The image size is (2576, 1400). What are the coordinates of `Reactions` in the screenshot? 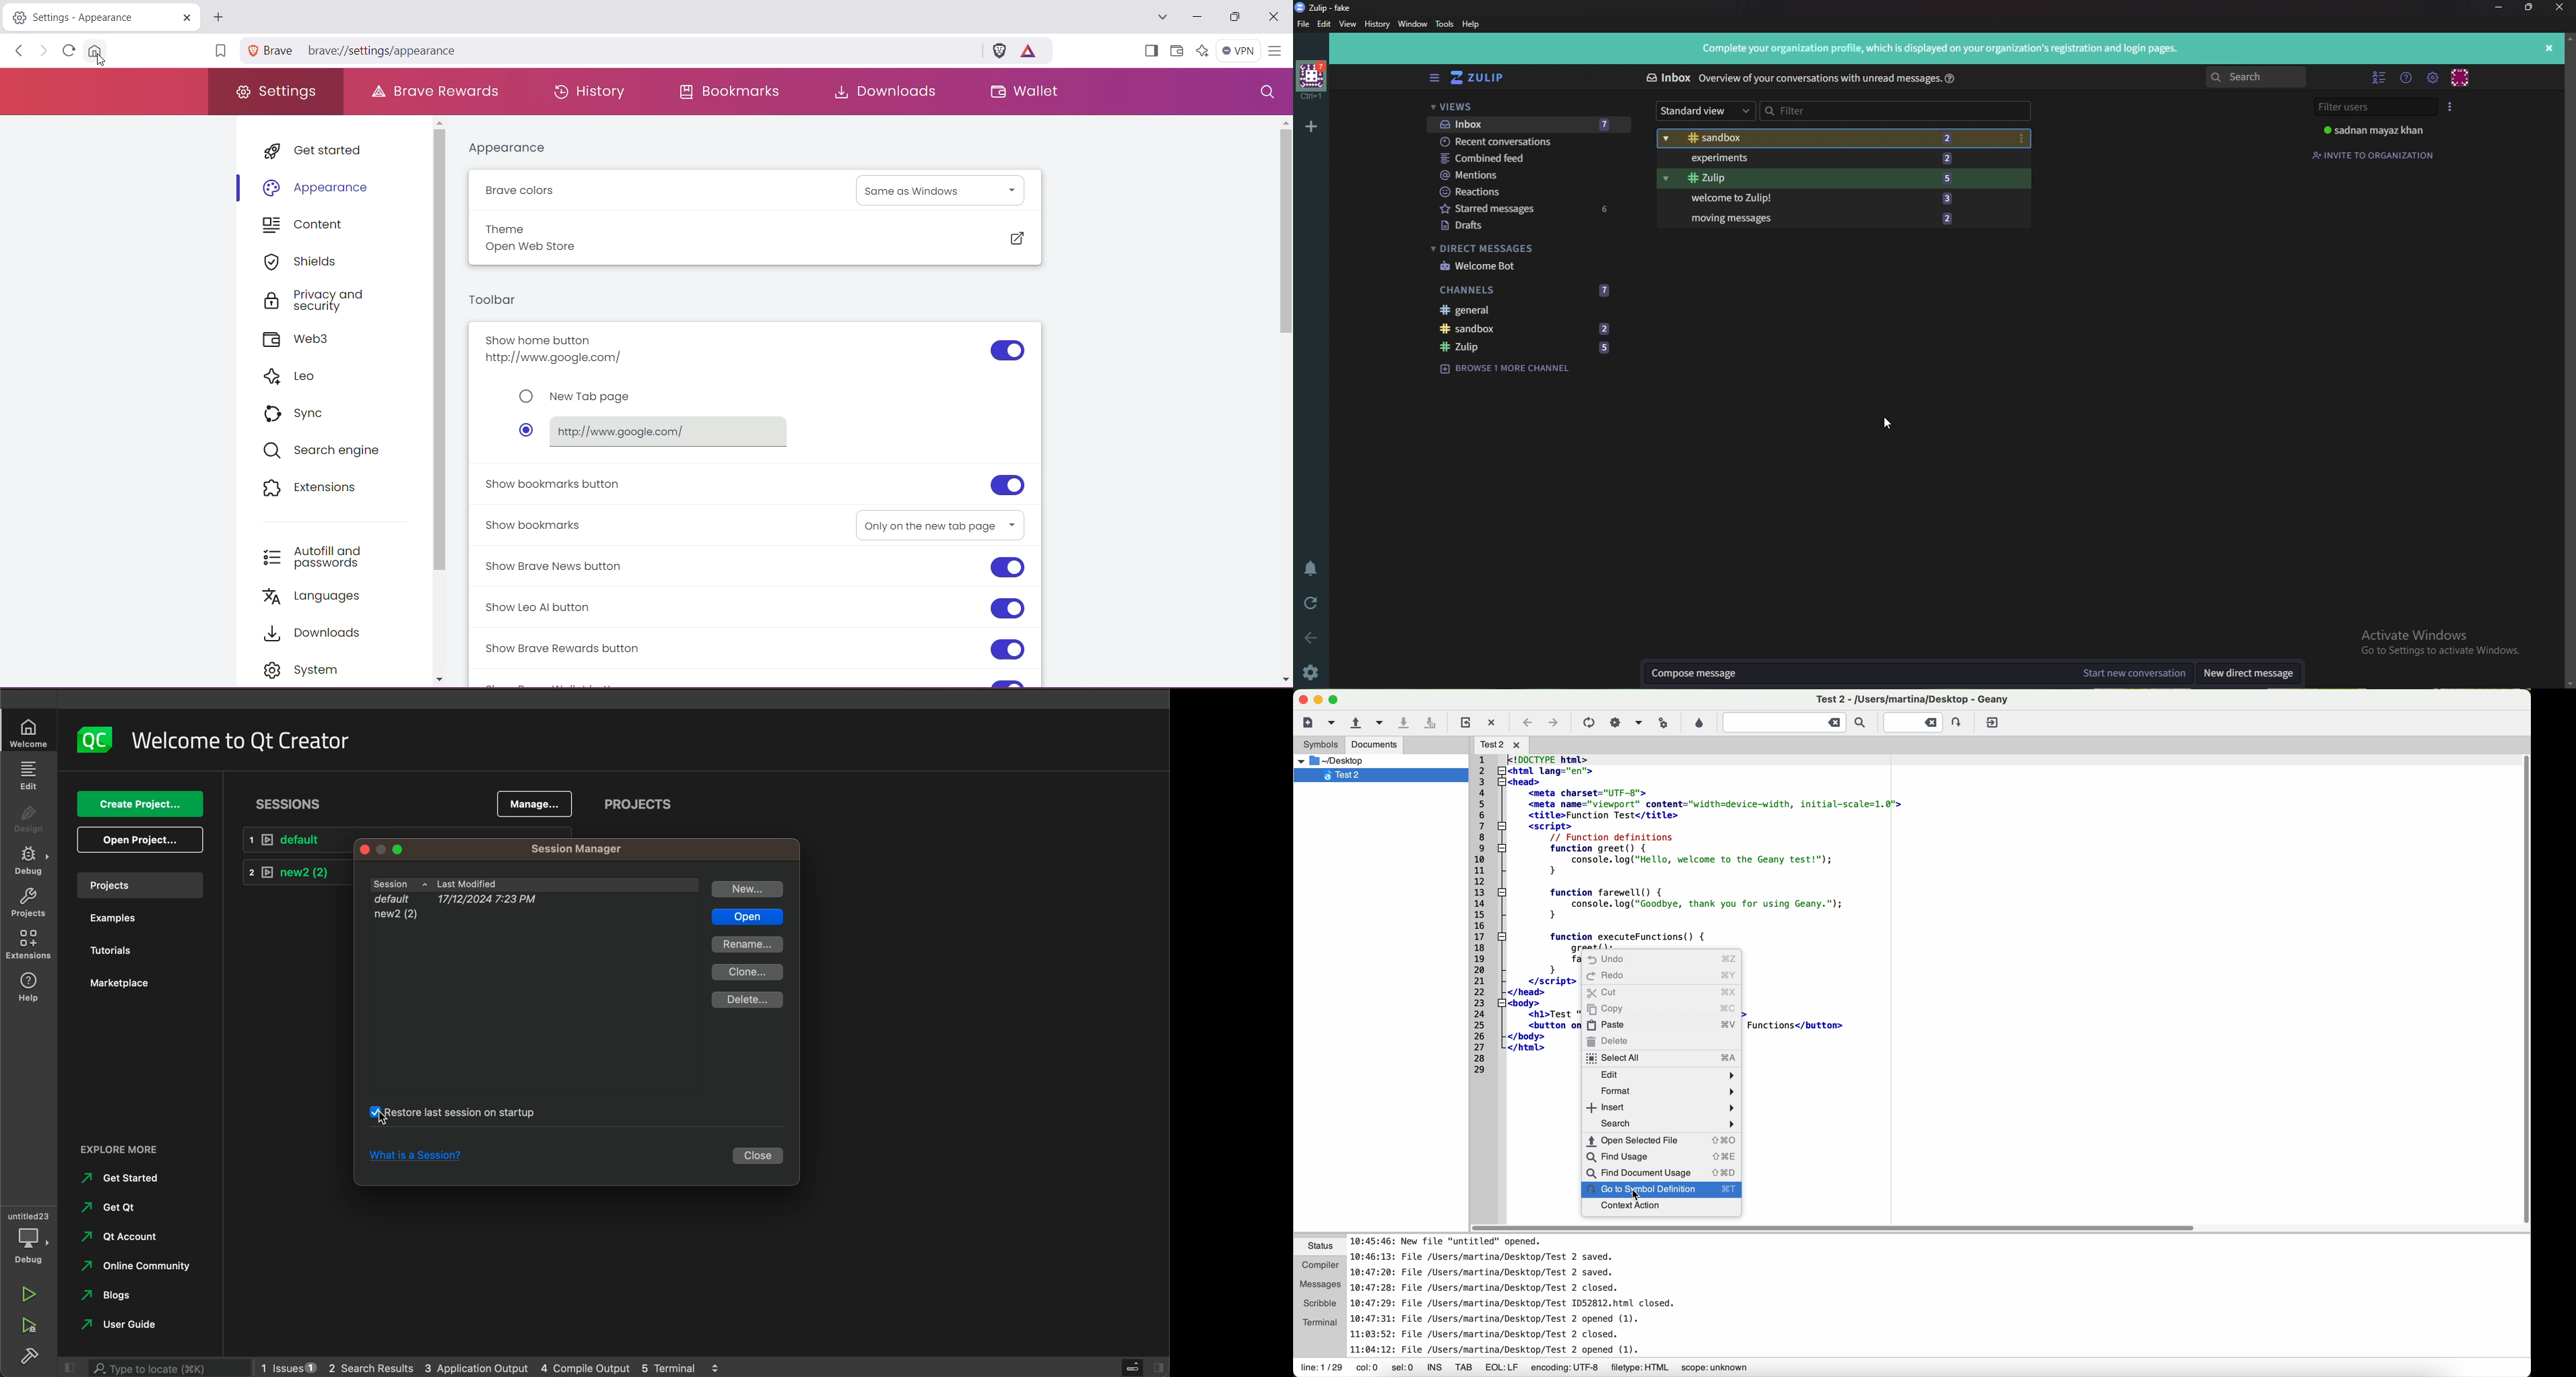 It's located at (1527, 192).